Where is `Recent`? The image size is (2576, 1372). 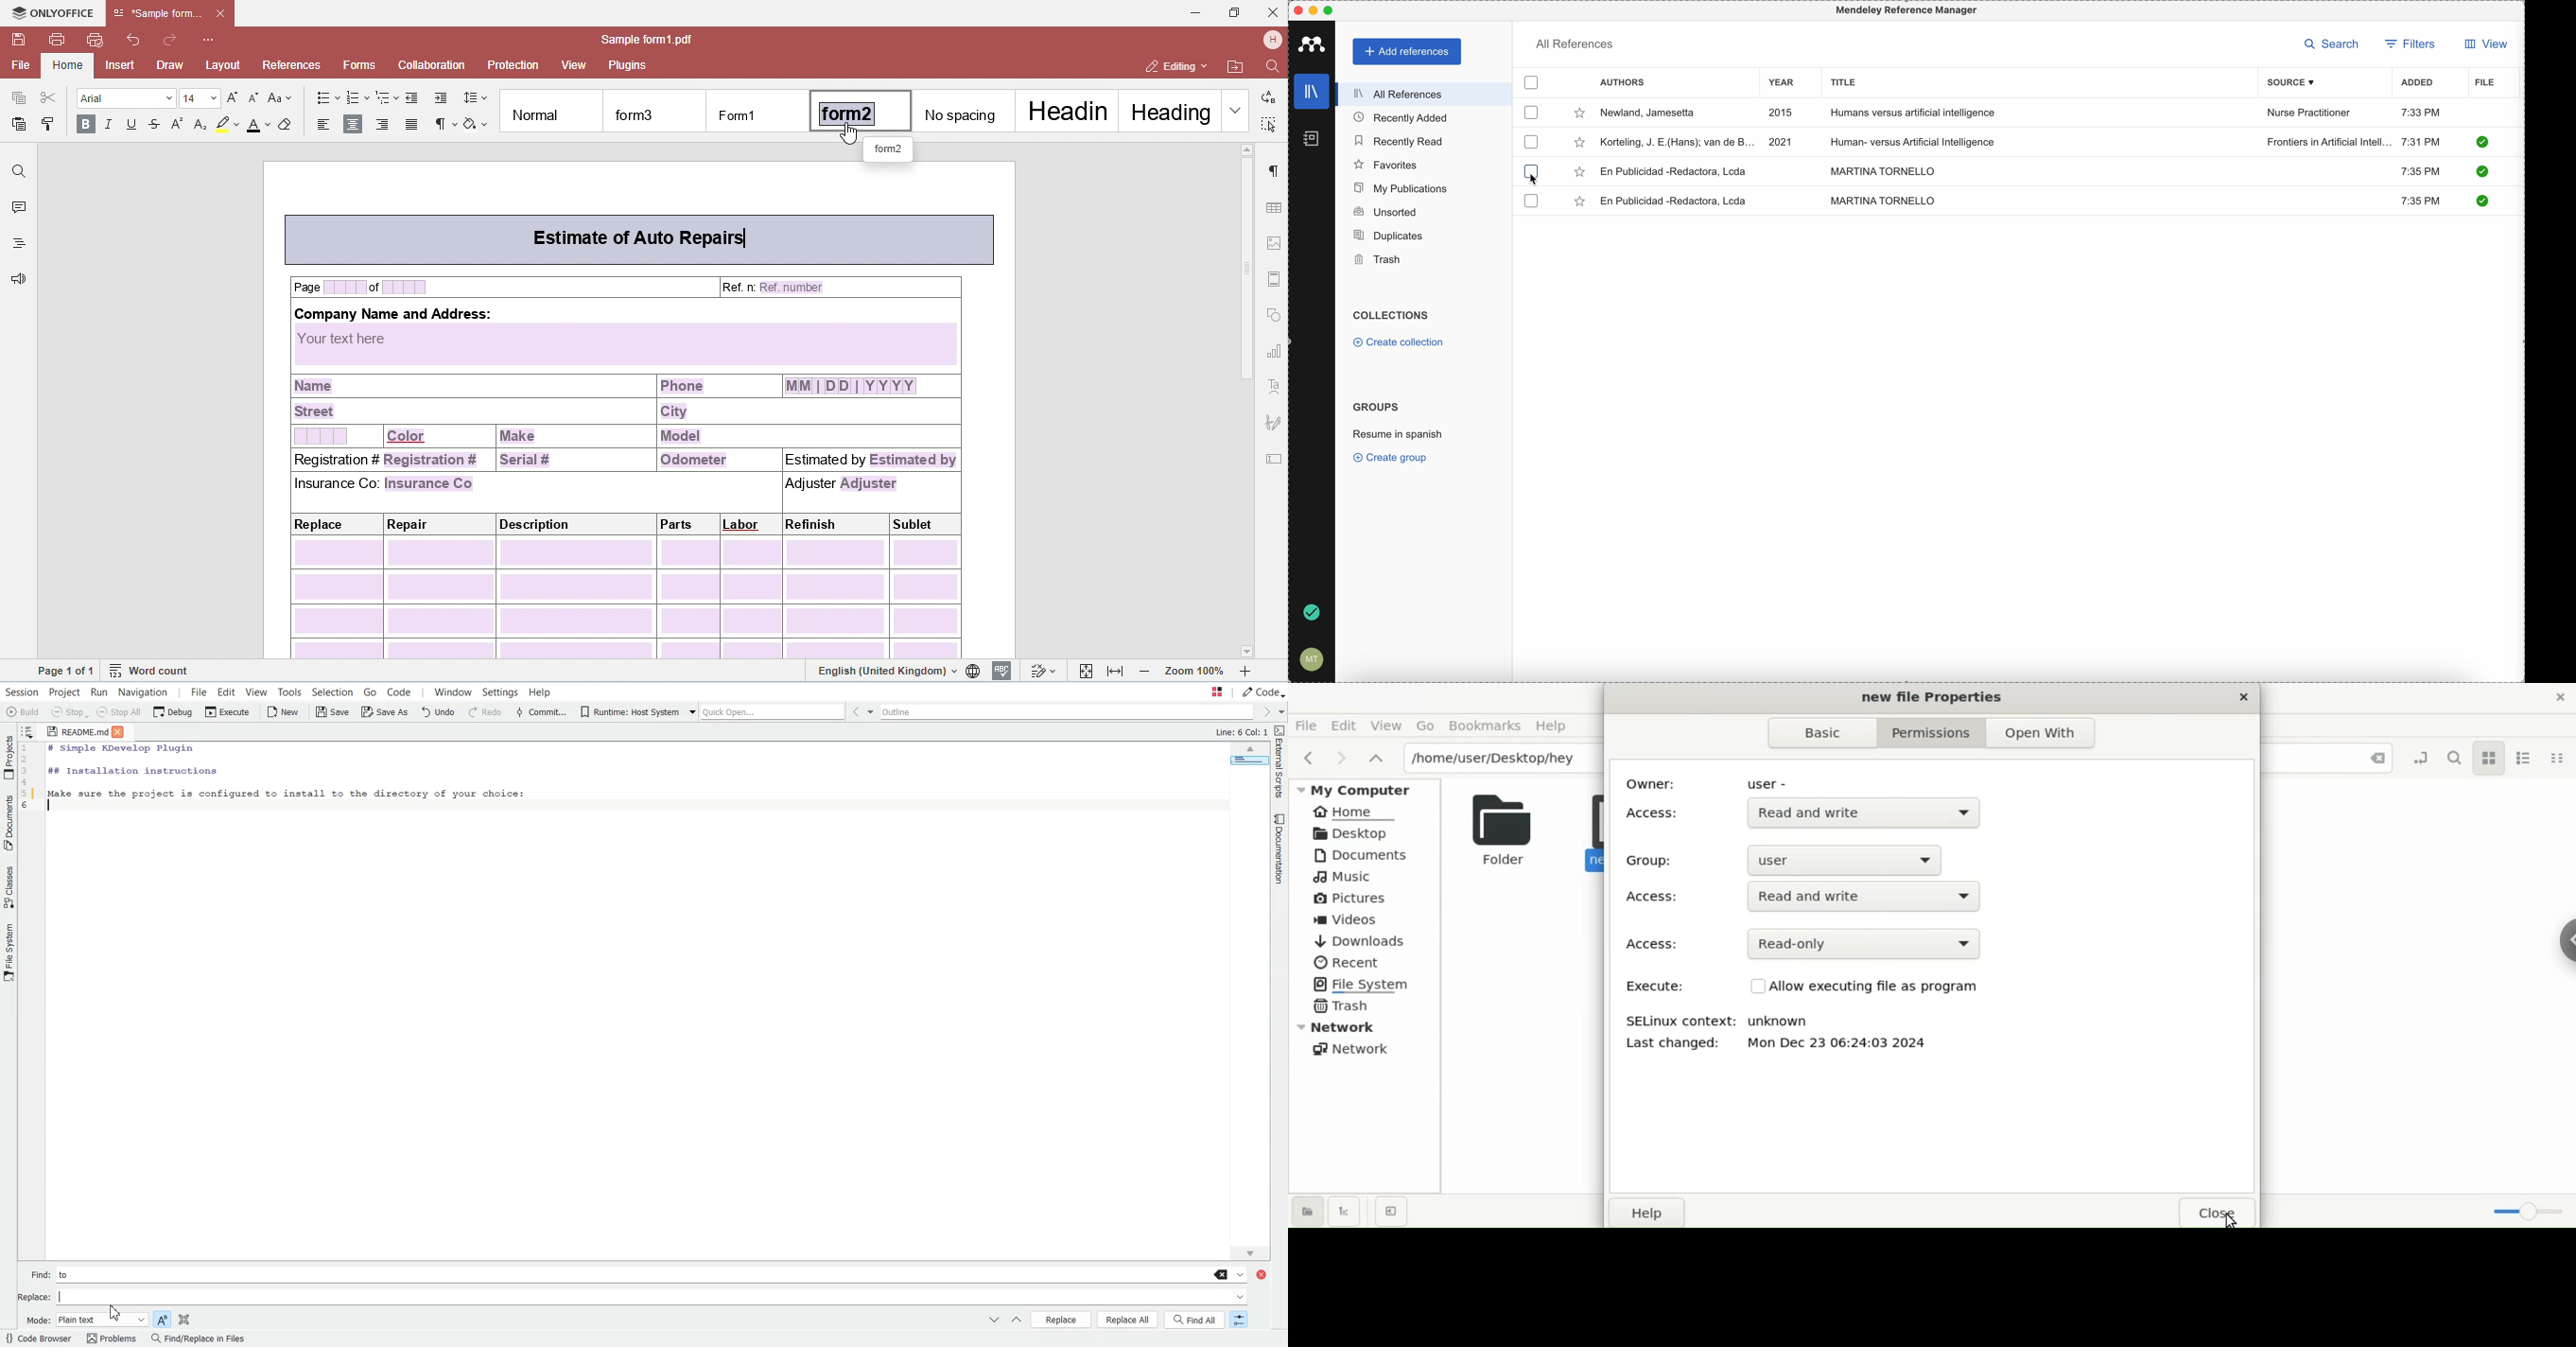
Recent is located at coordinates (1346, 961).